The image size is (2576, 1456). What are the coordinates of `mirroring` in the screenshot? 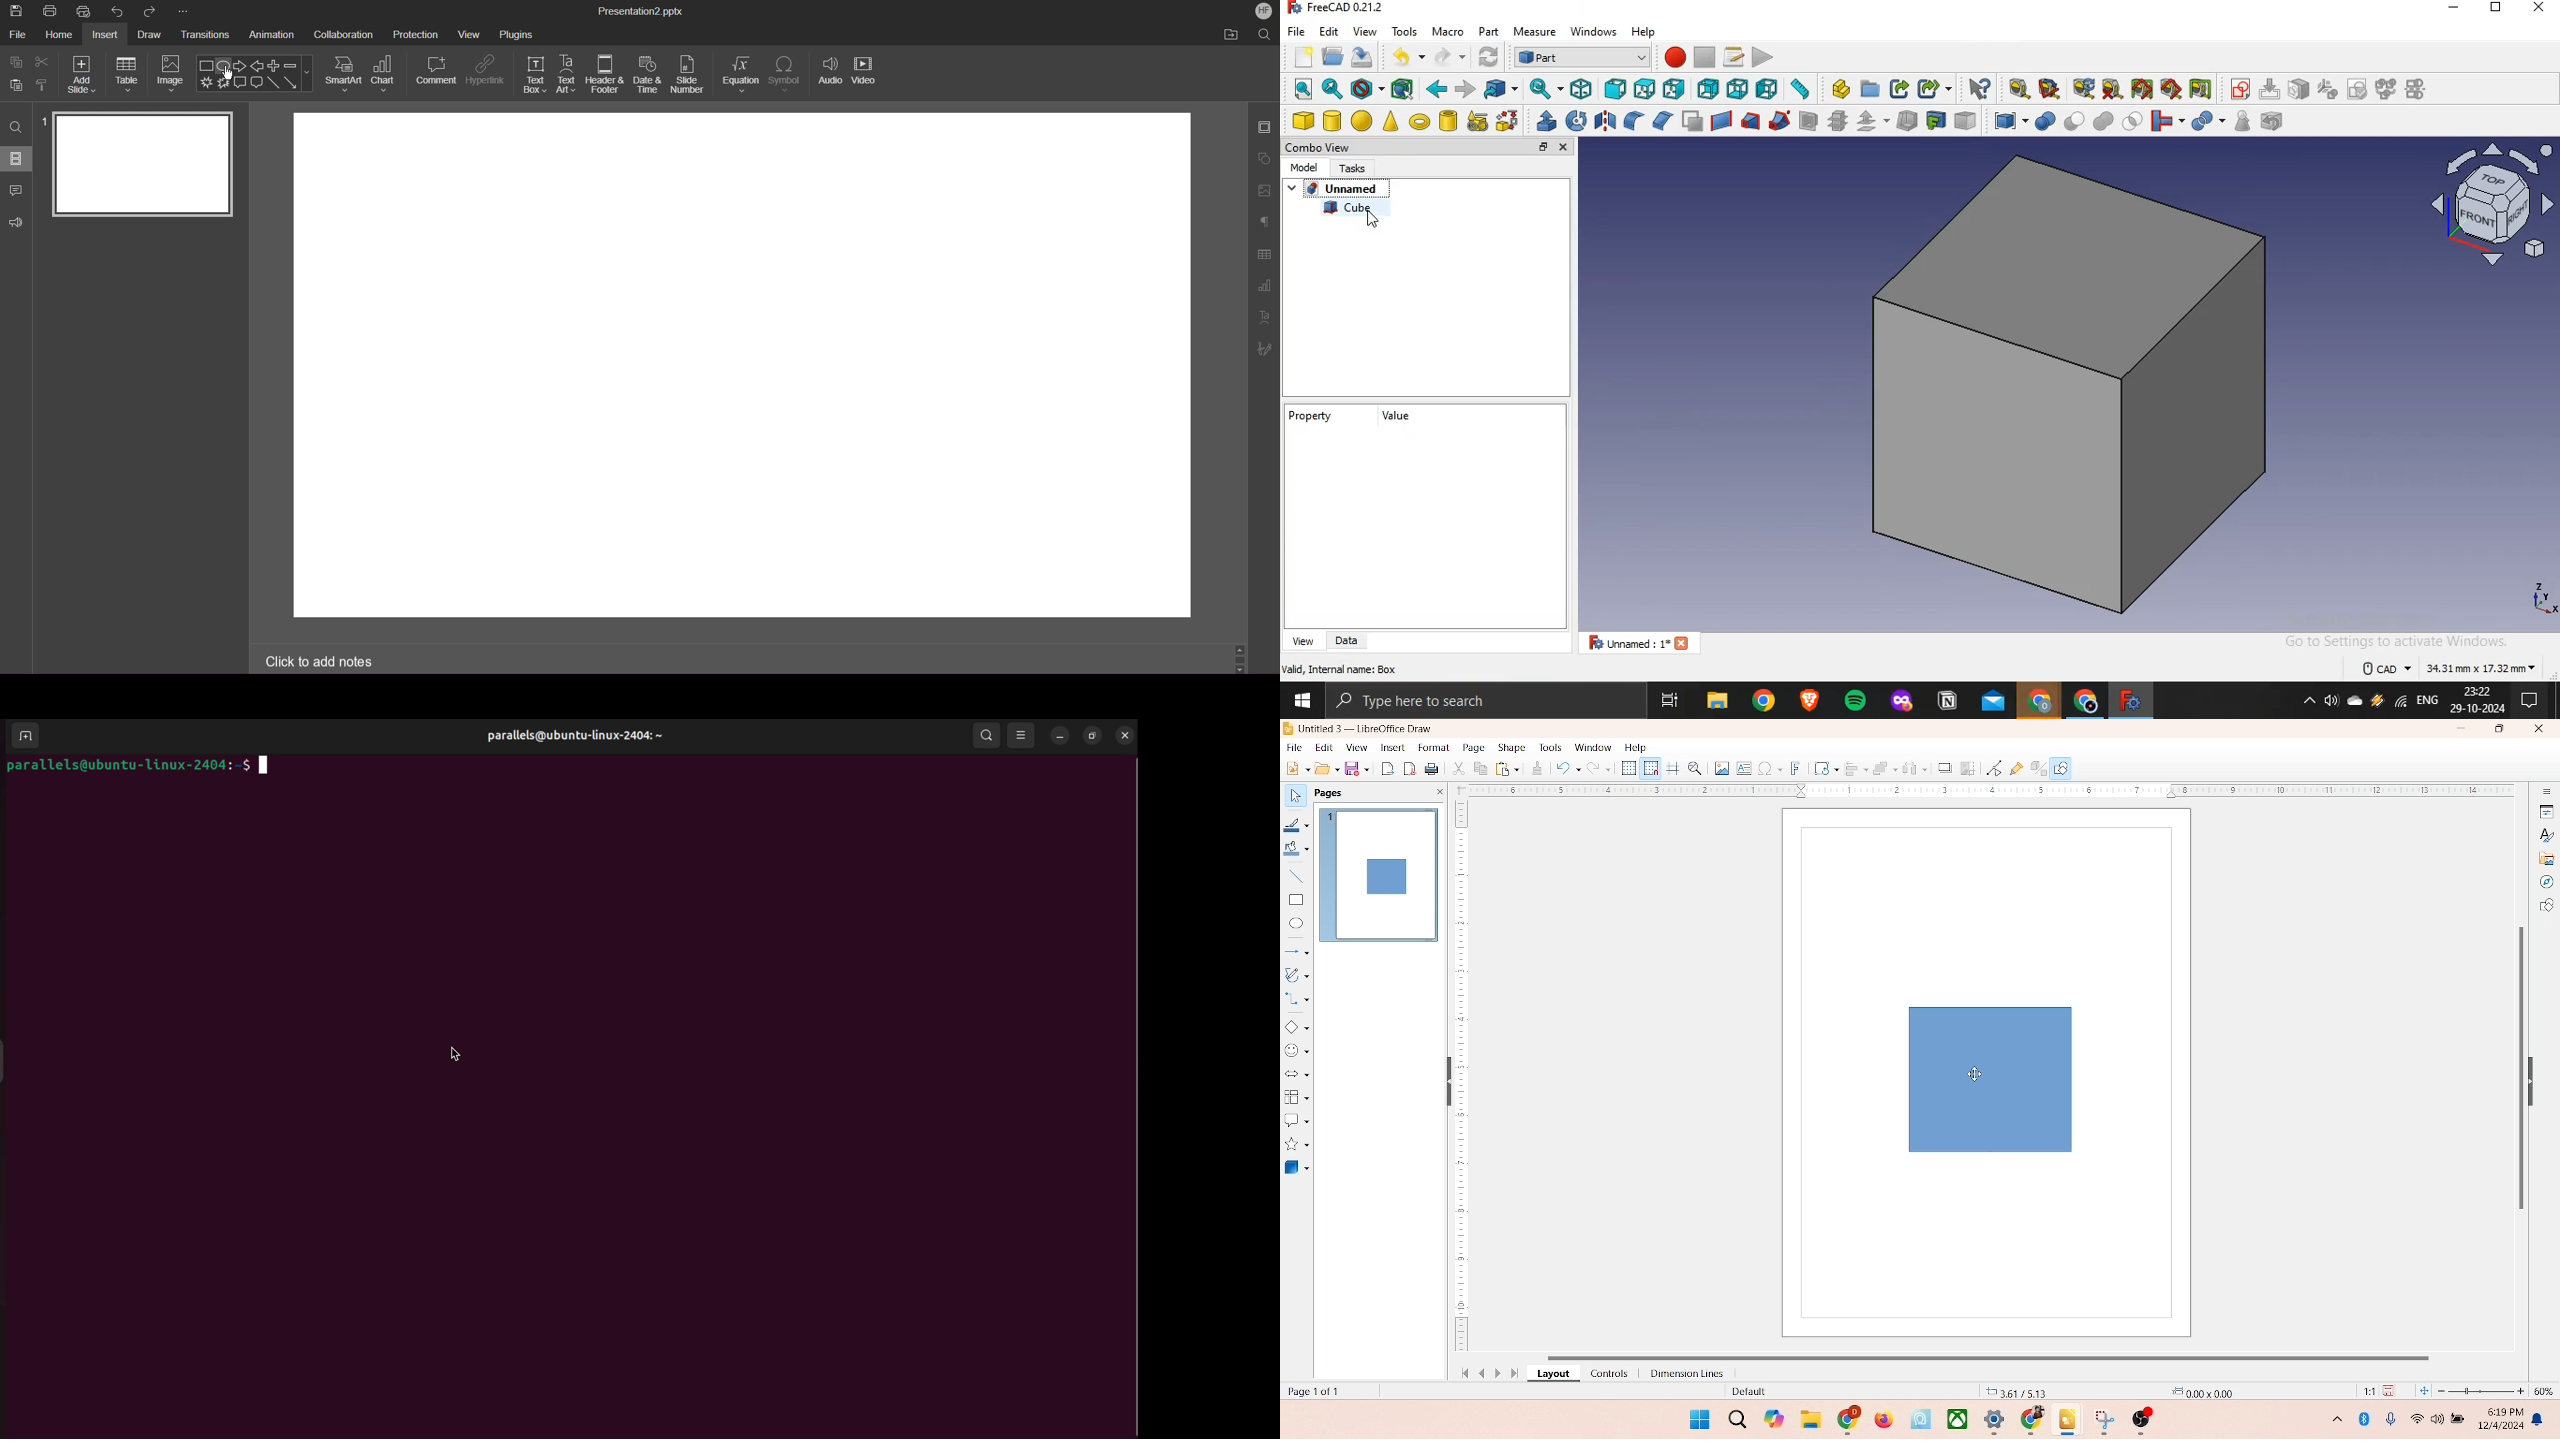 It's located at (1606, 120).